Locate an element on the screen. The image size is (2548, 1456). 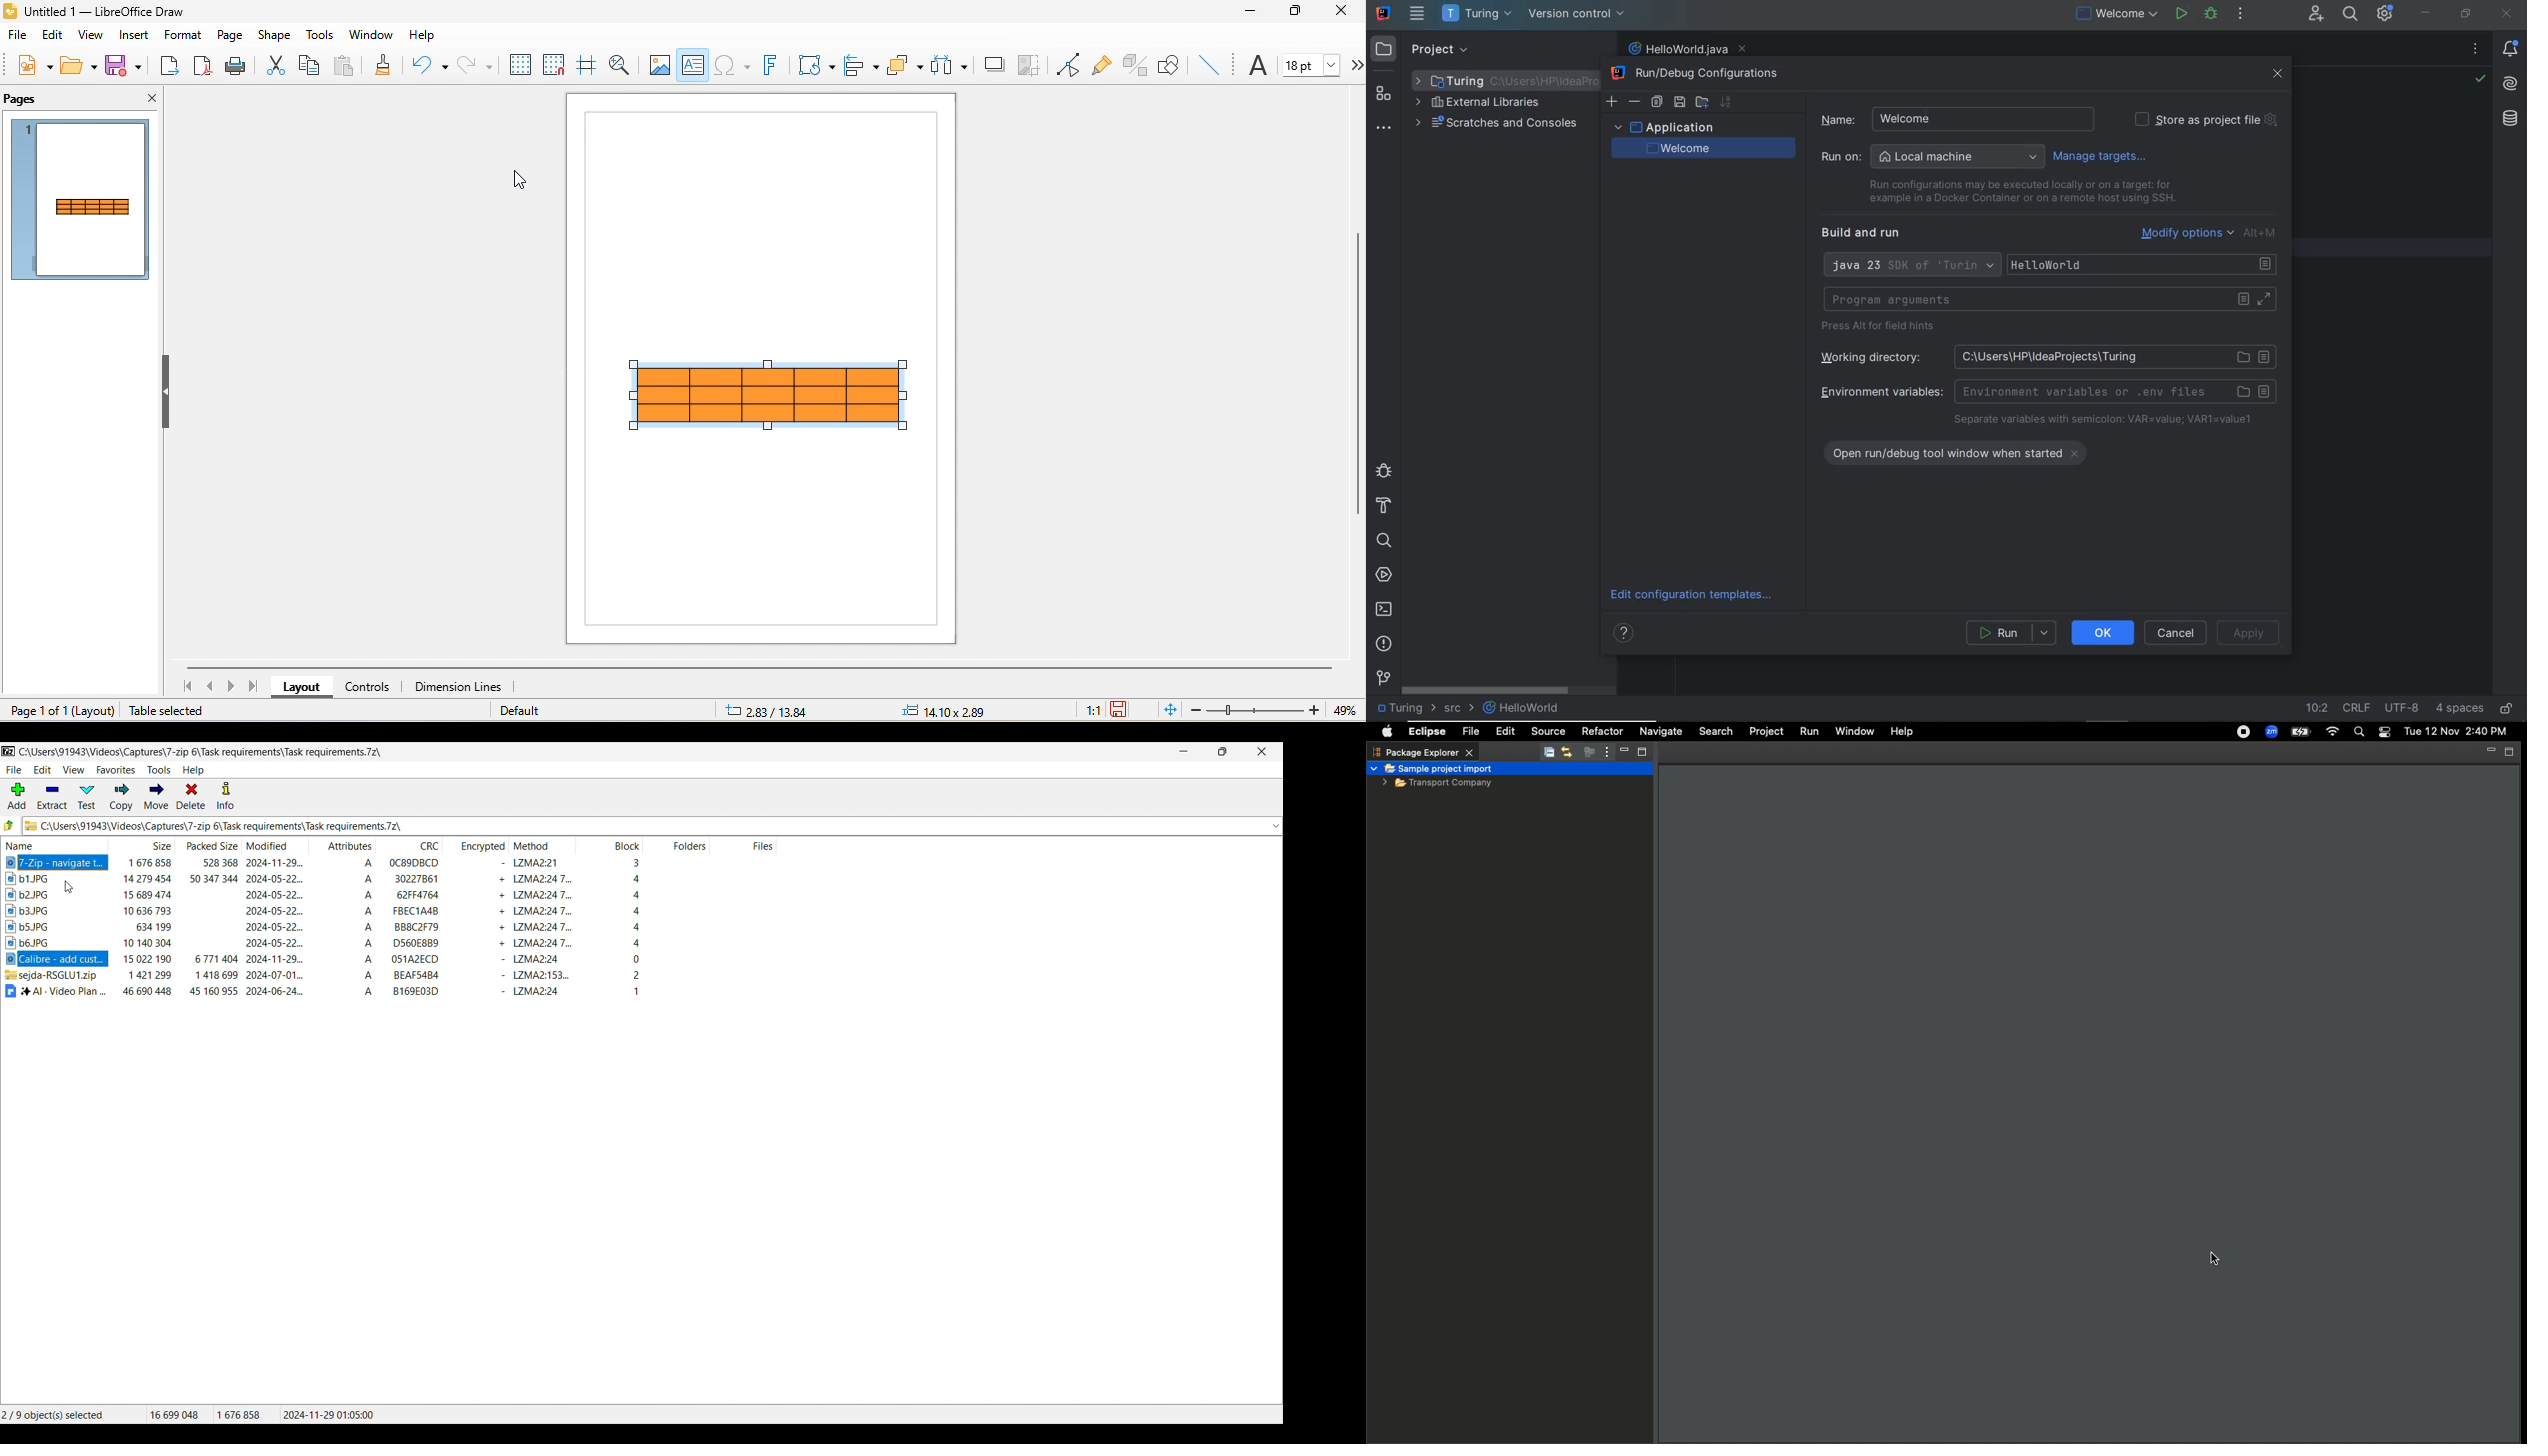
window is located at coordinates (368, 33).